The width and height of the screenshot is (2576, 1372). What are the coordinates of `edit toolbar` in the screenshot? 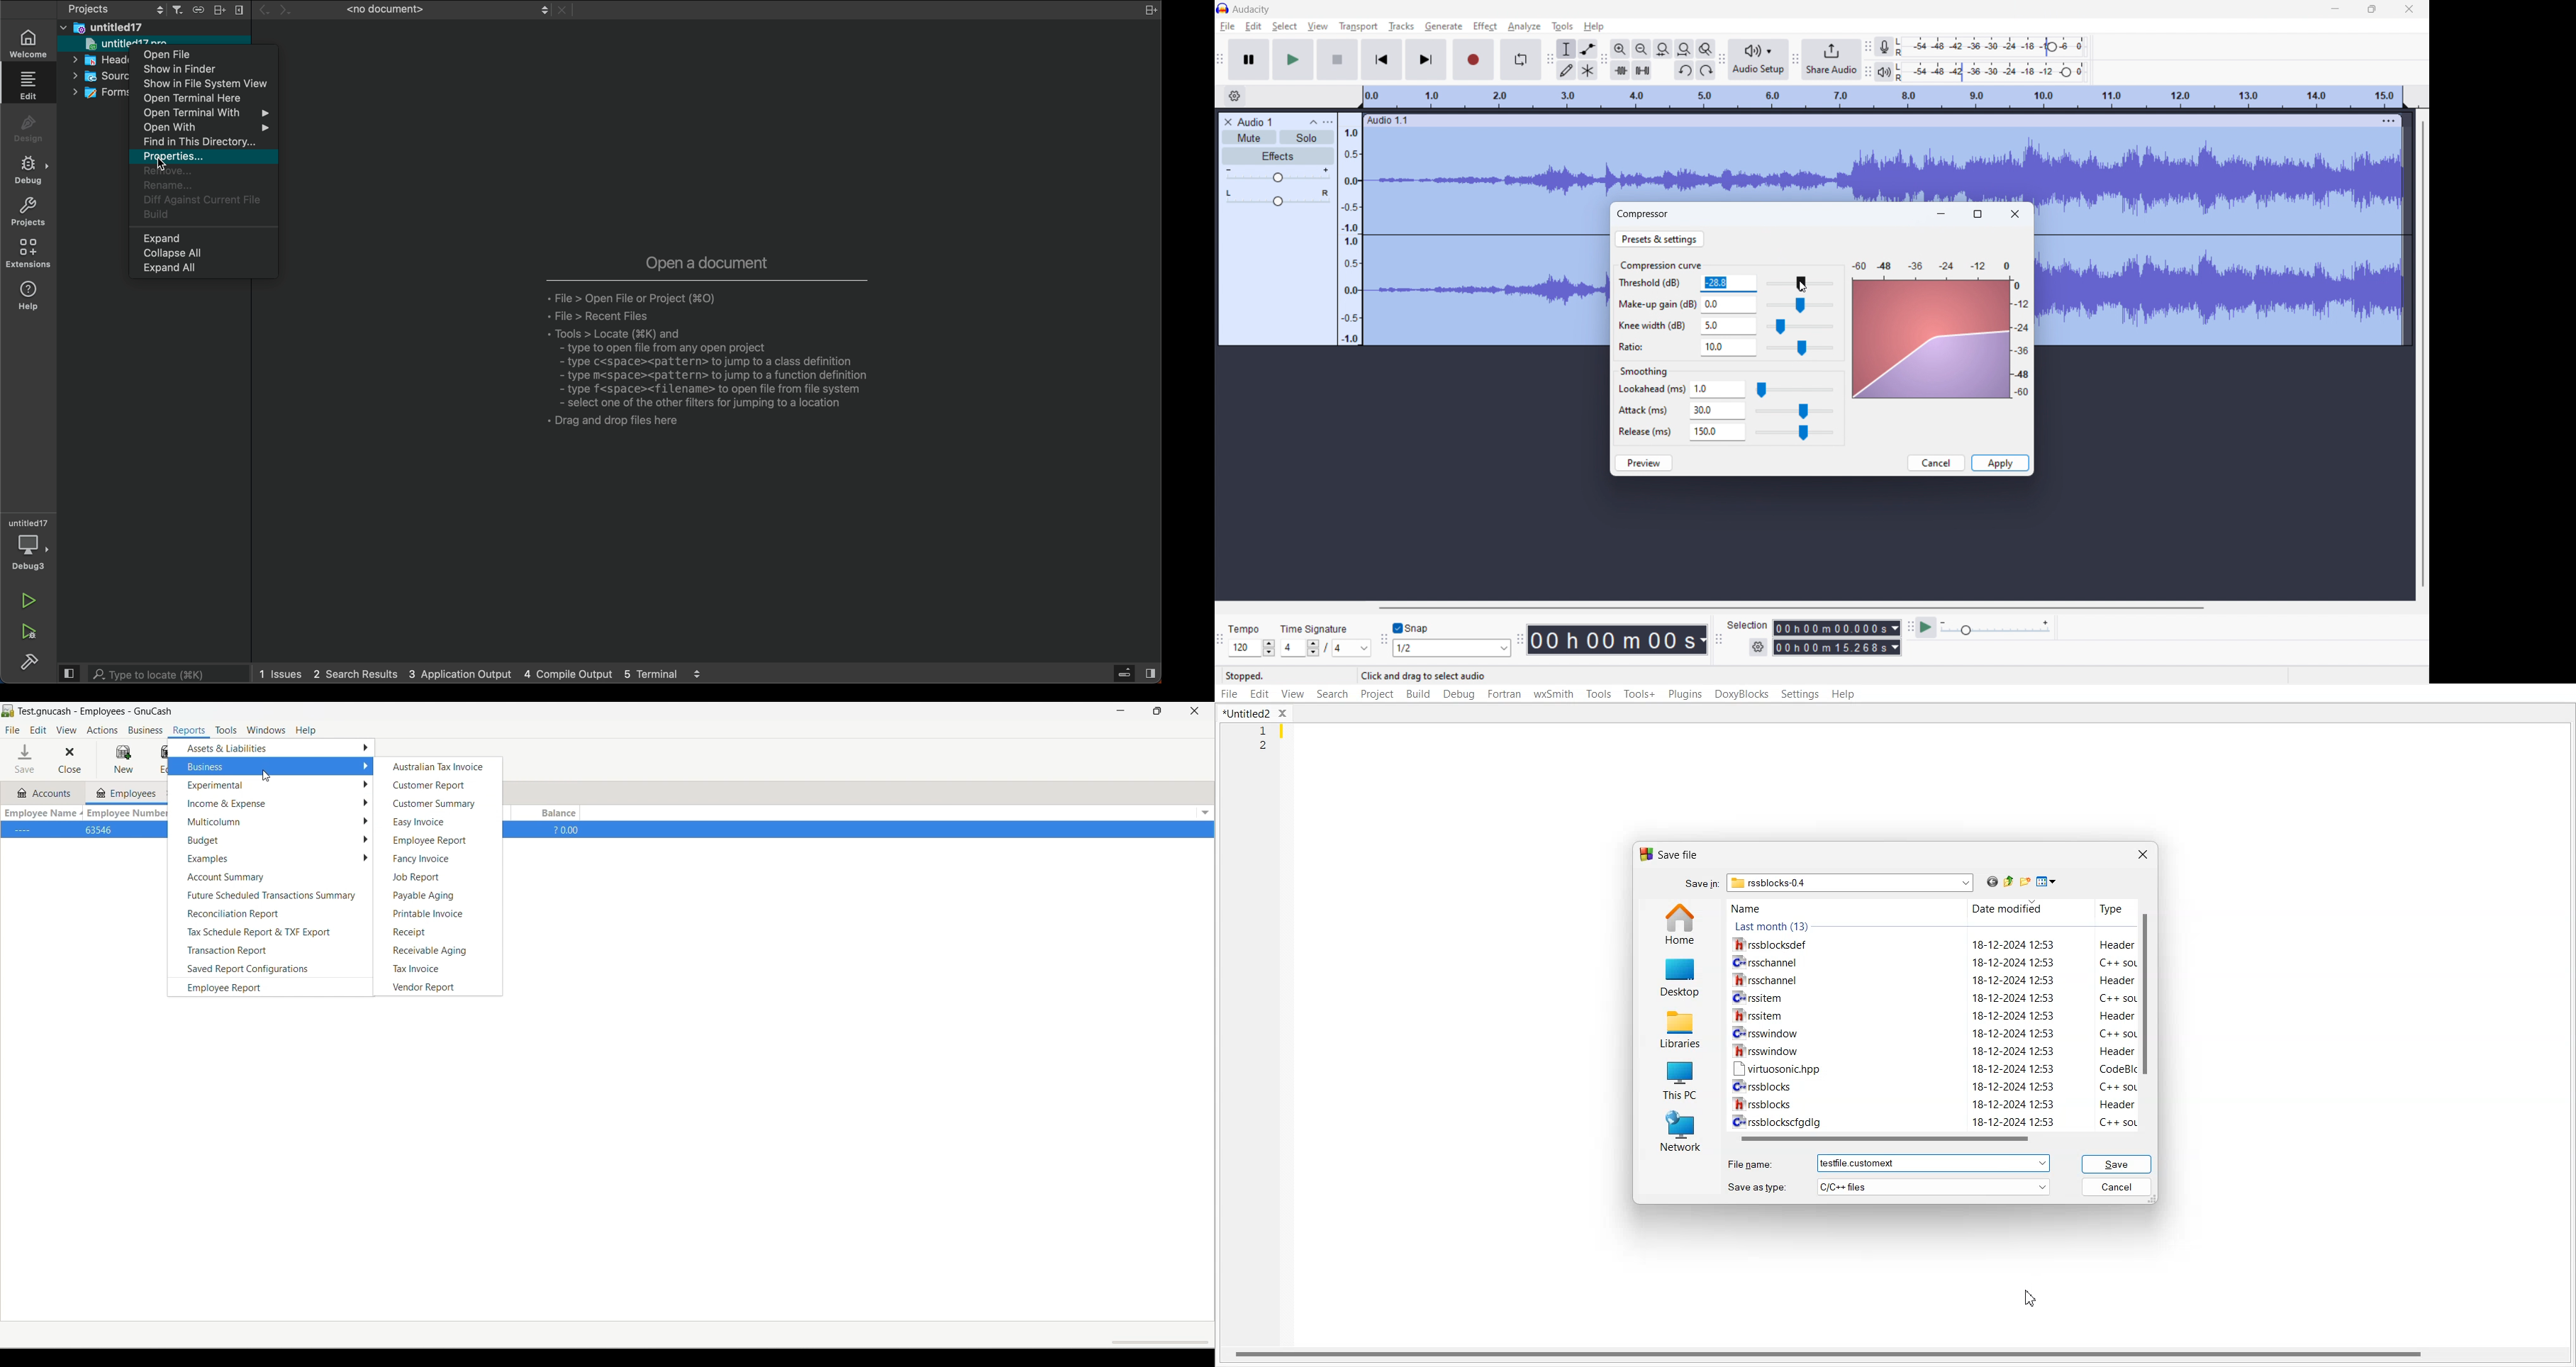 It's located at (1604, 59).